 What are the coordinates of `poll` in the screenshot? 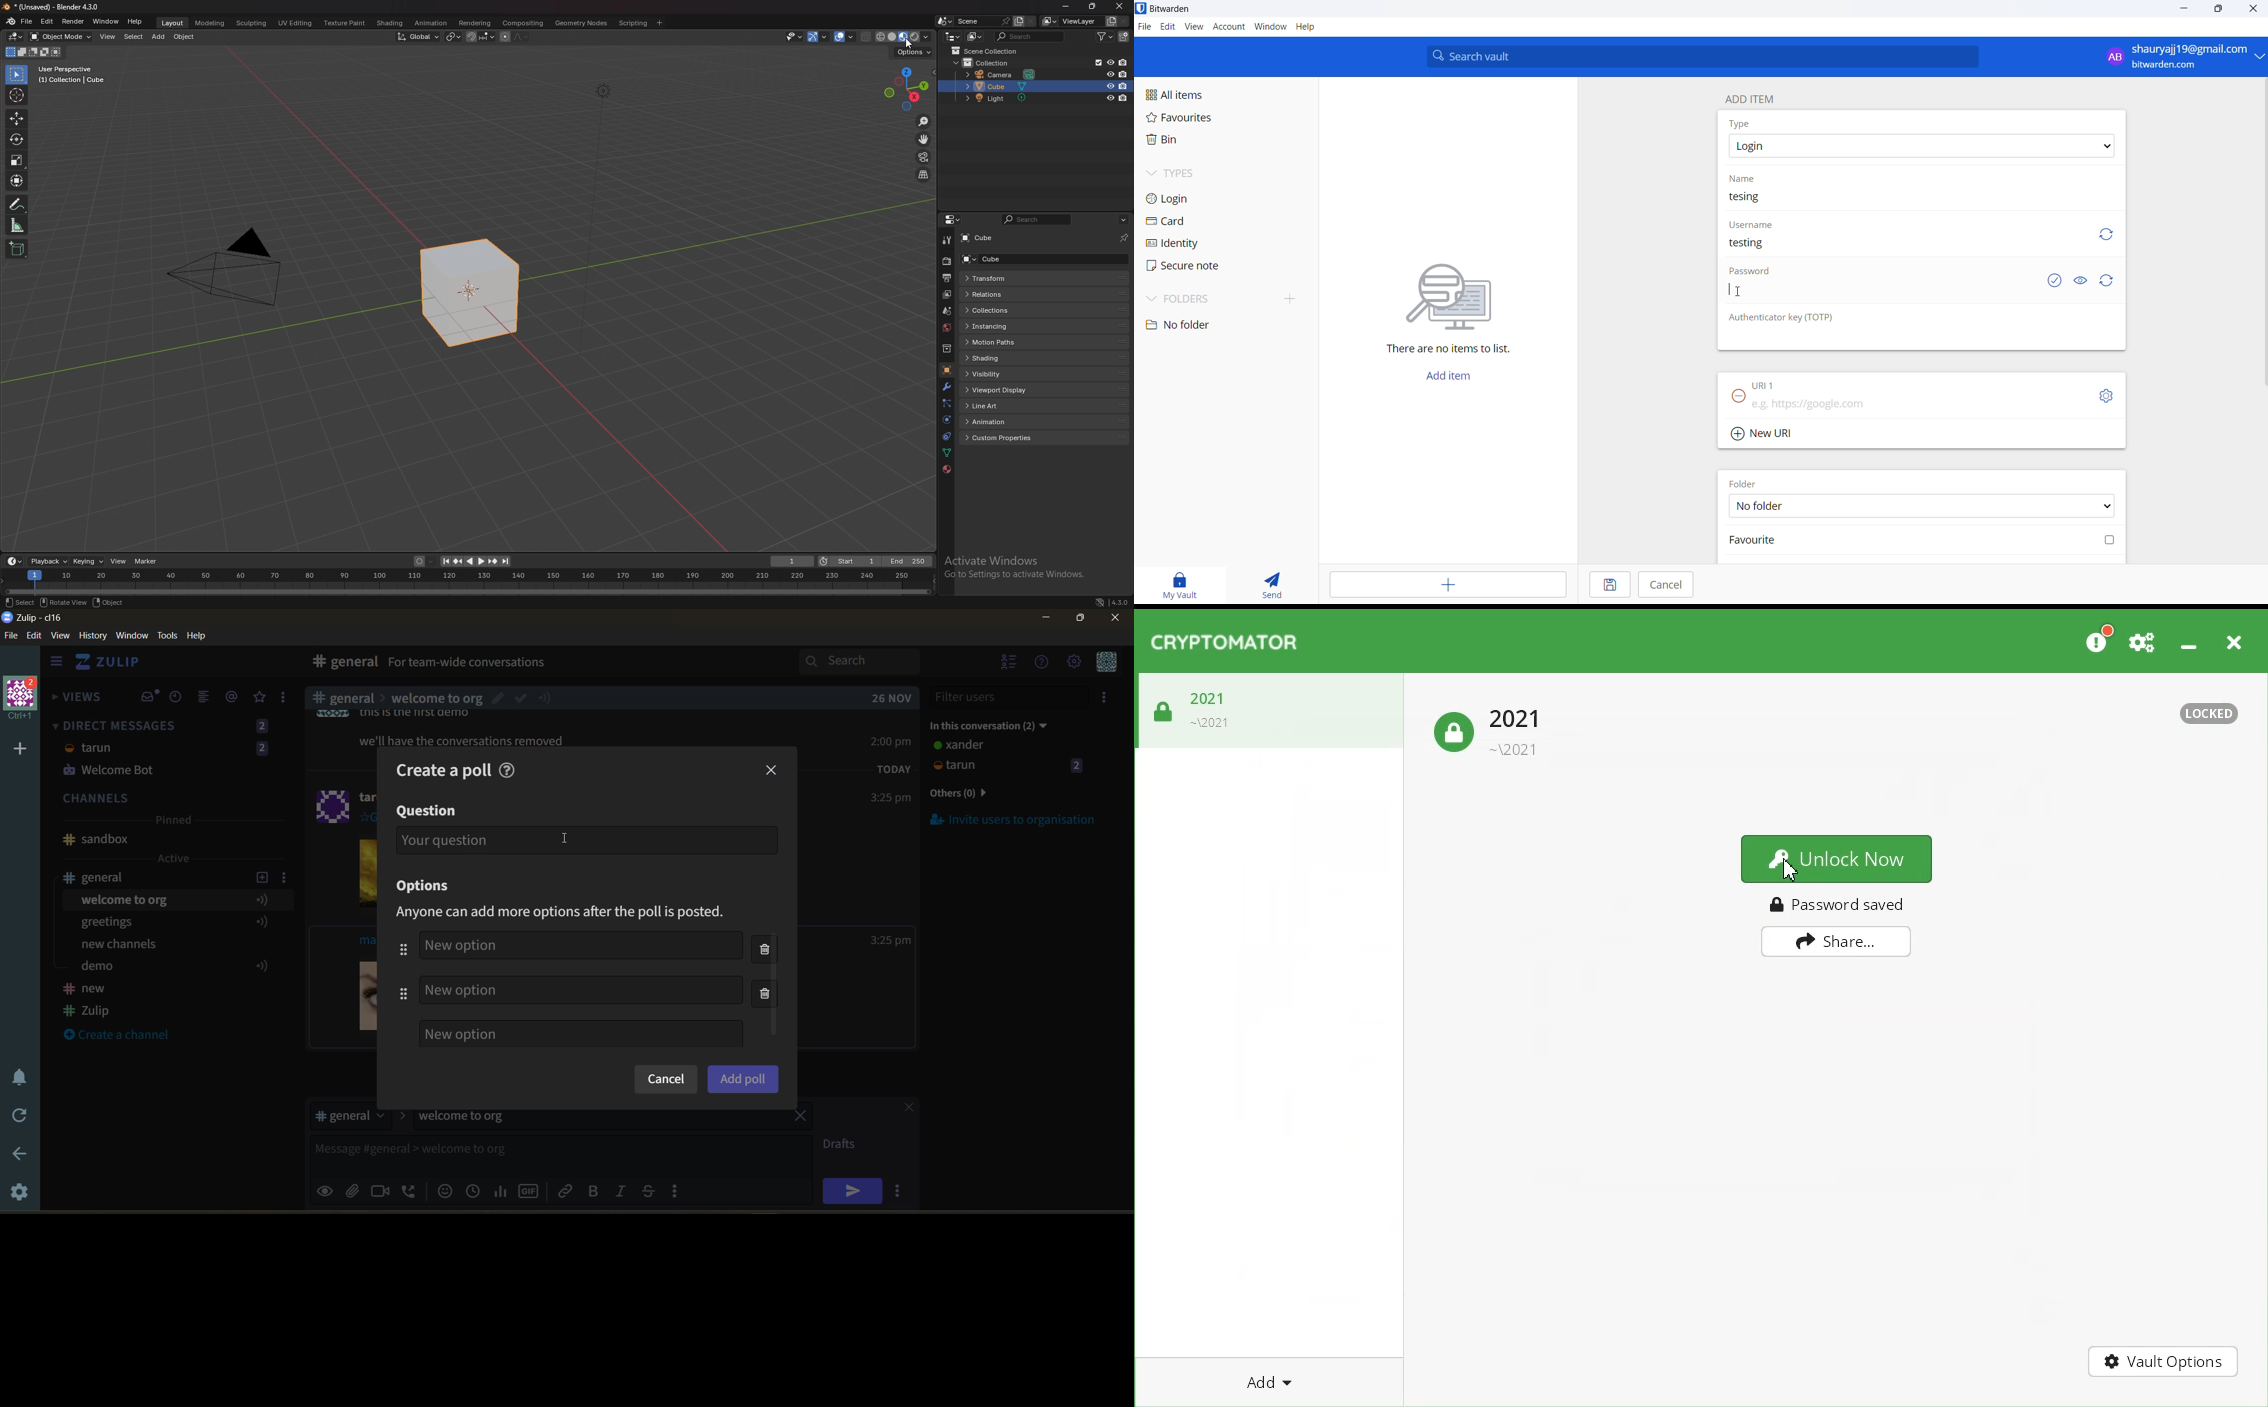 It's located at (501, 1191).